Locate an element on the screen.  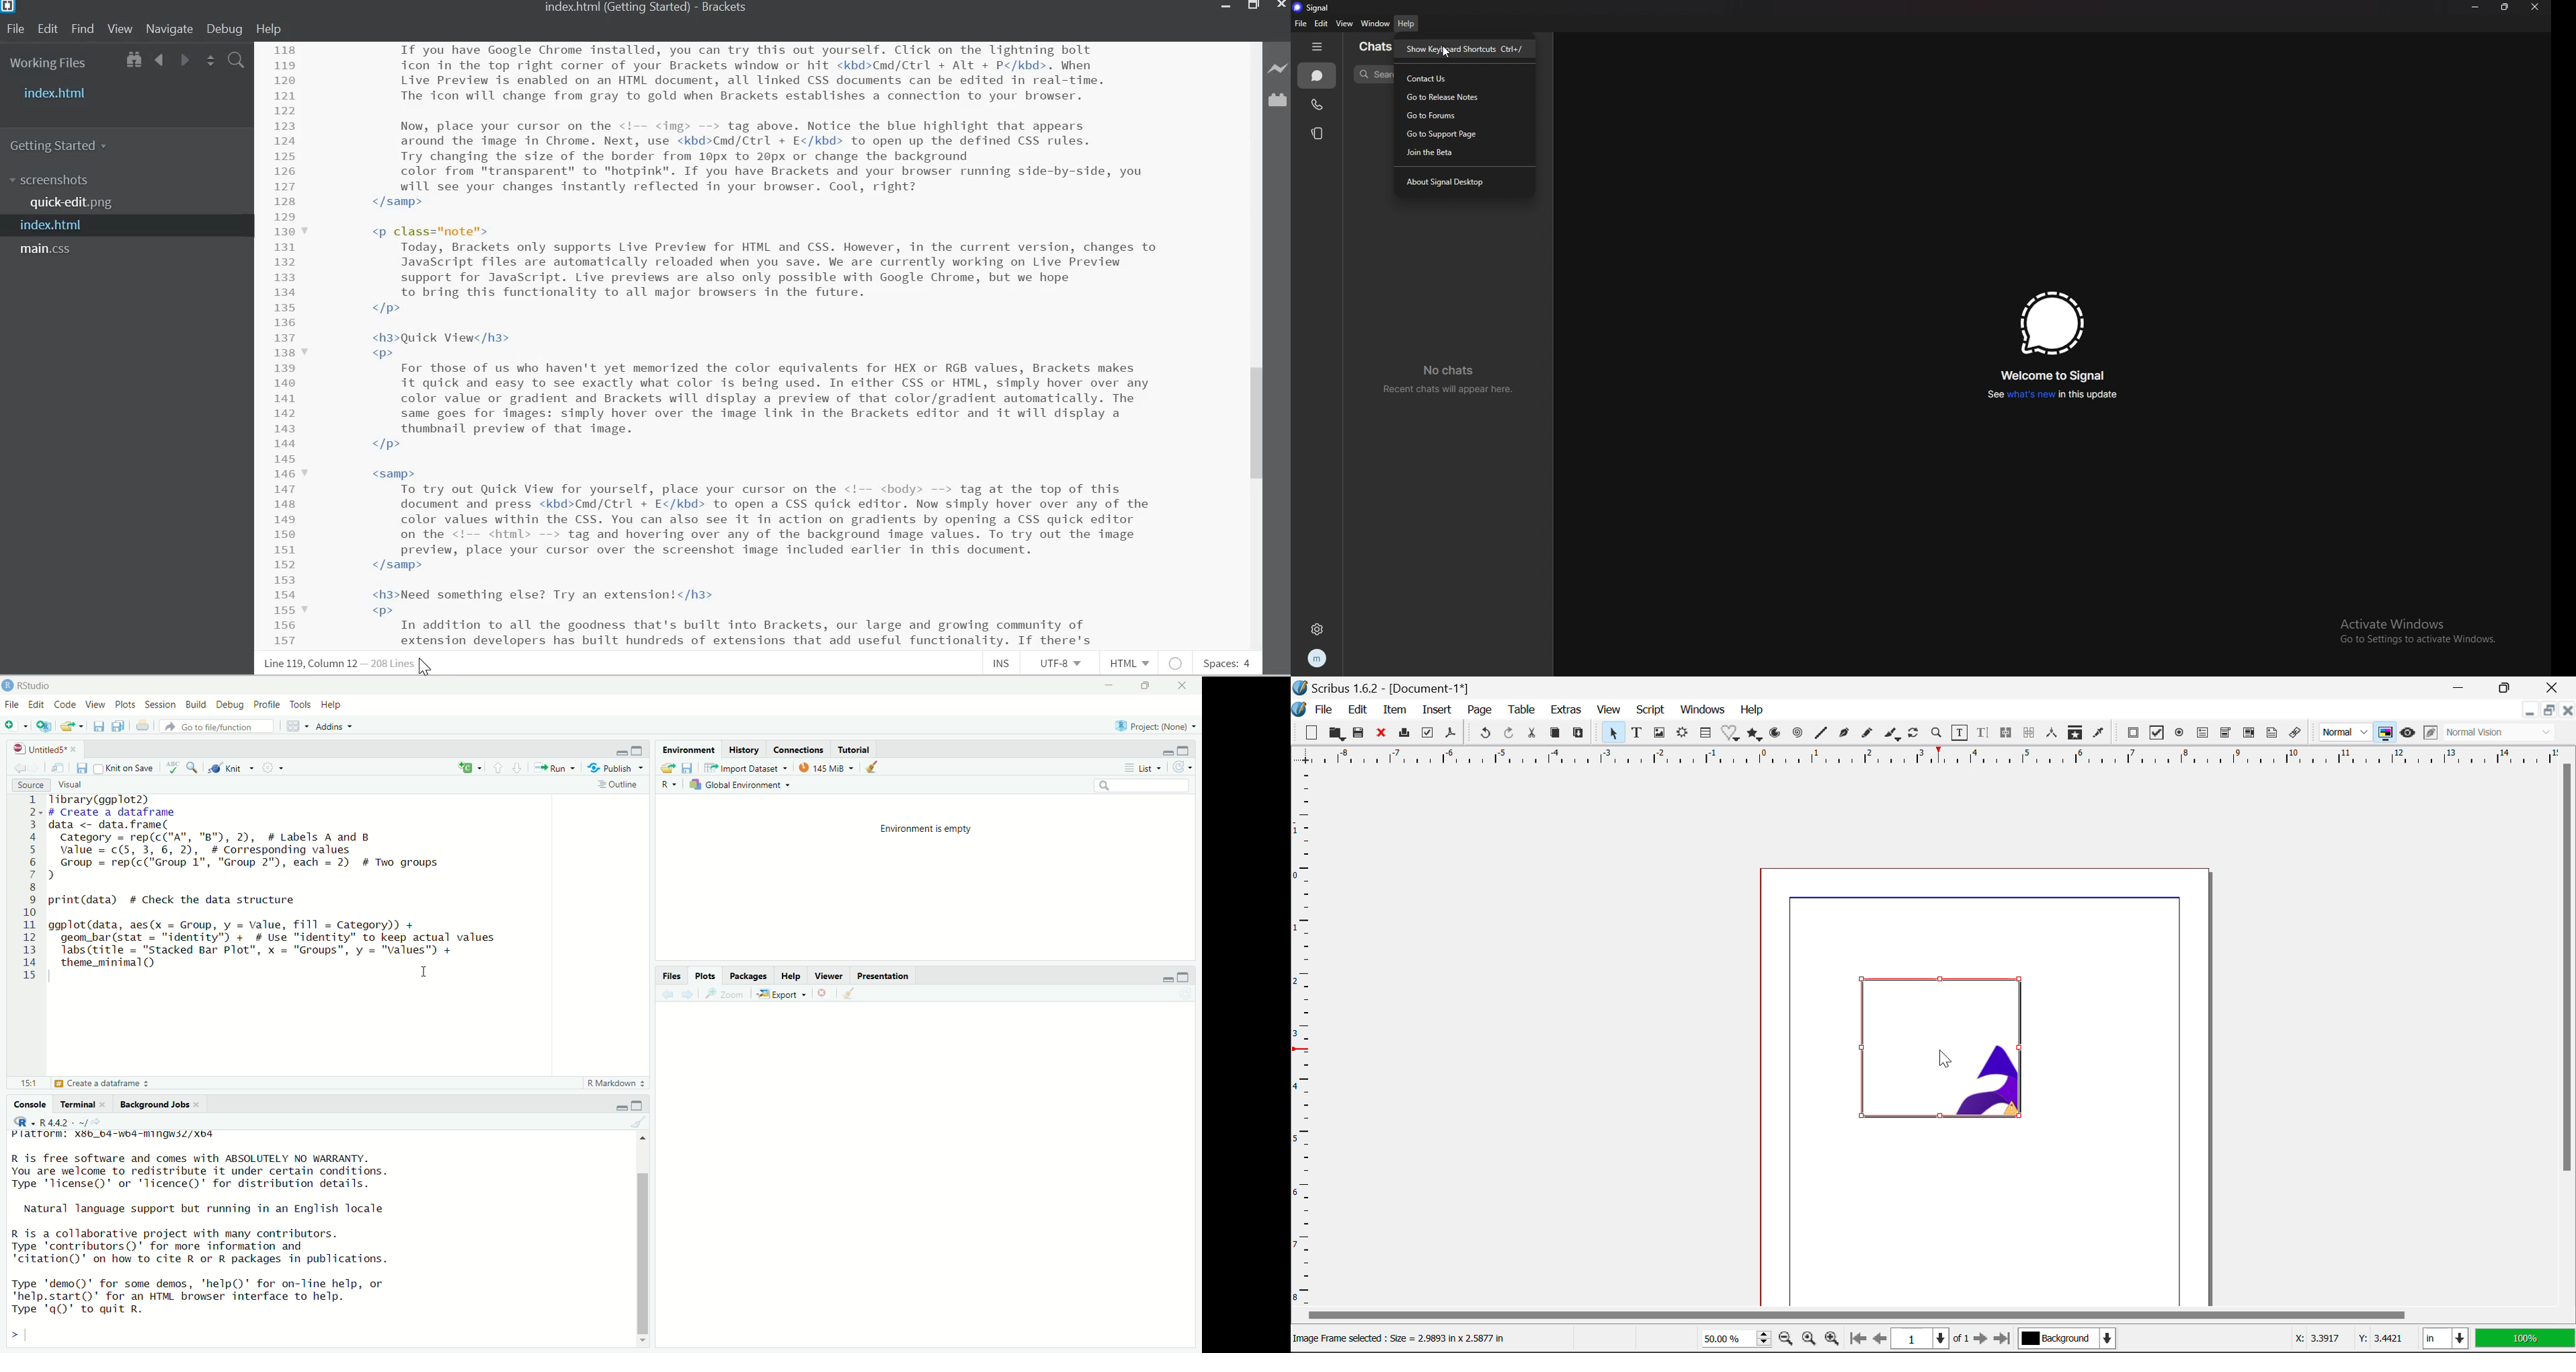
Pdf Text Field is located at coordinates (2203, 735).